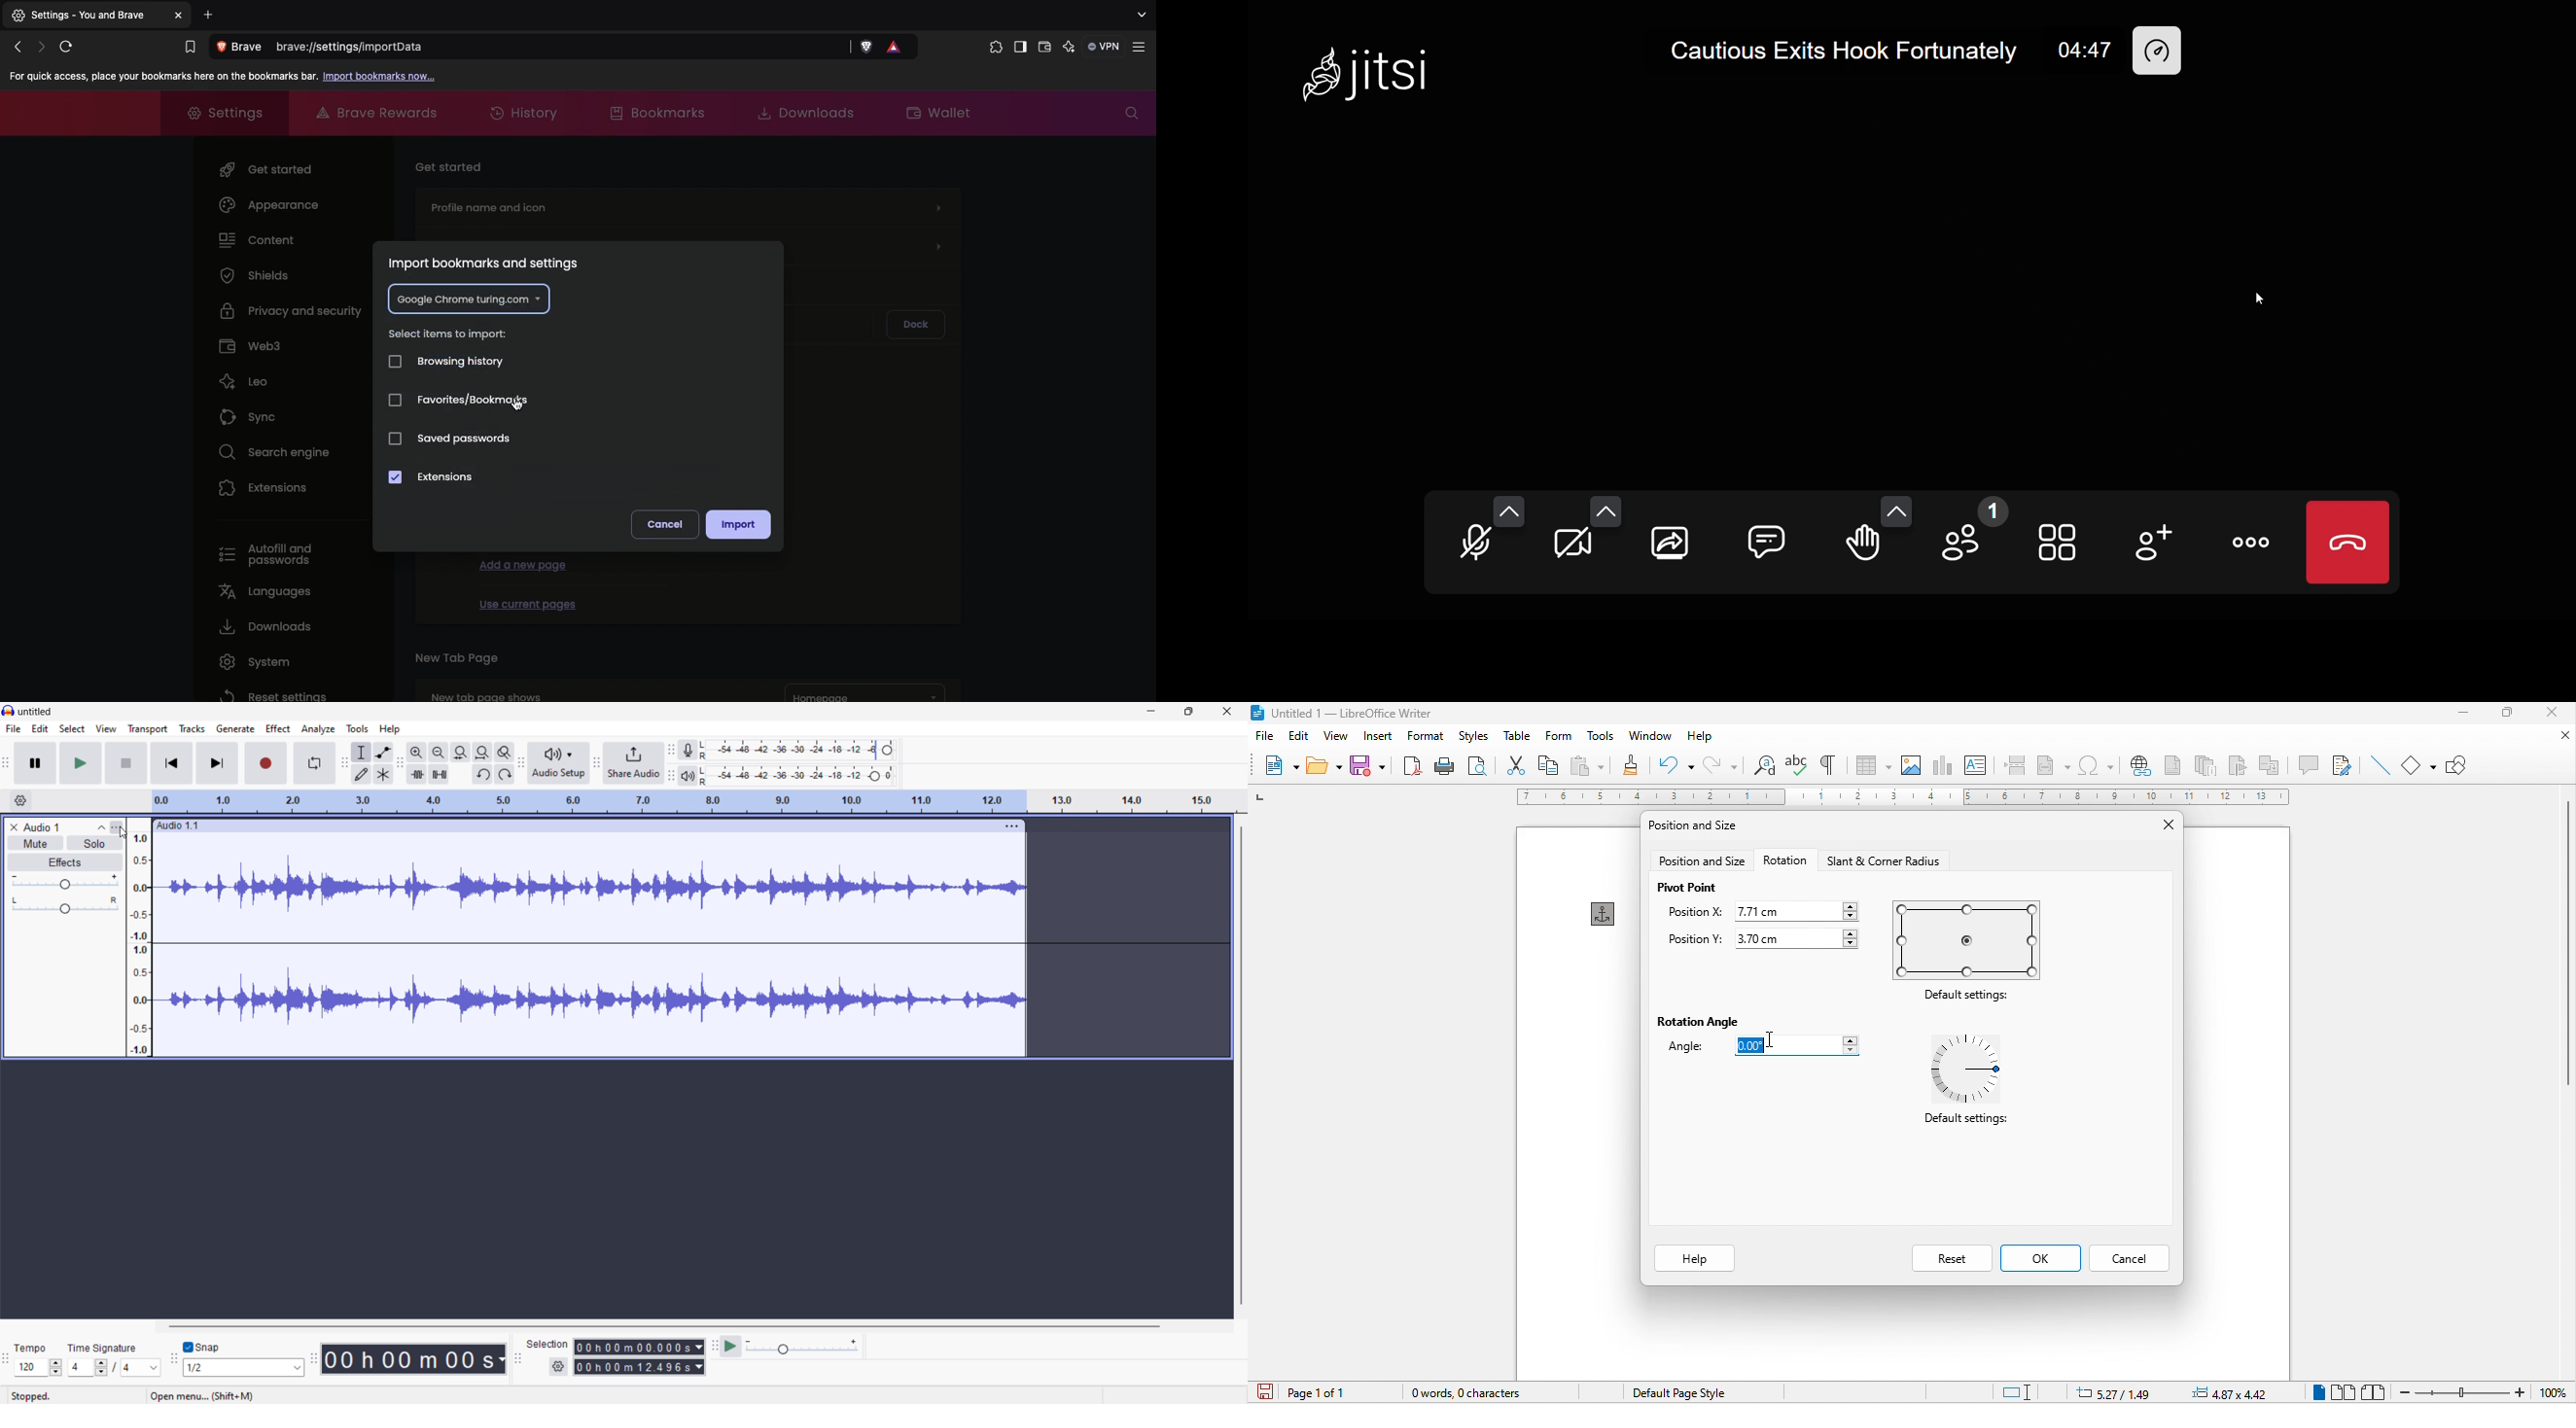 This screenshot has width=2576, height=1428. What do you see at coordinates (400, 763) in the screenshot?
I see `edit toolbar` at bounding box center [400, 763].